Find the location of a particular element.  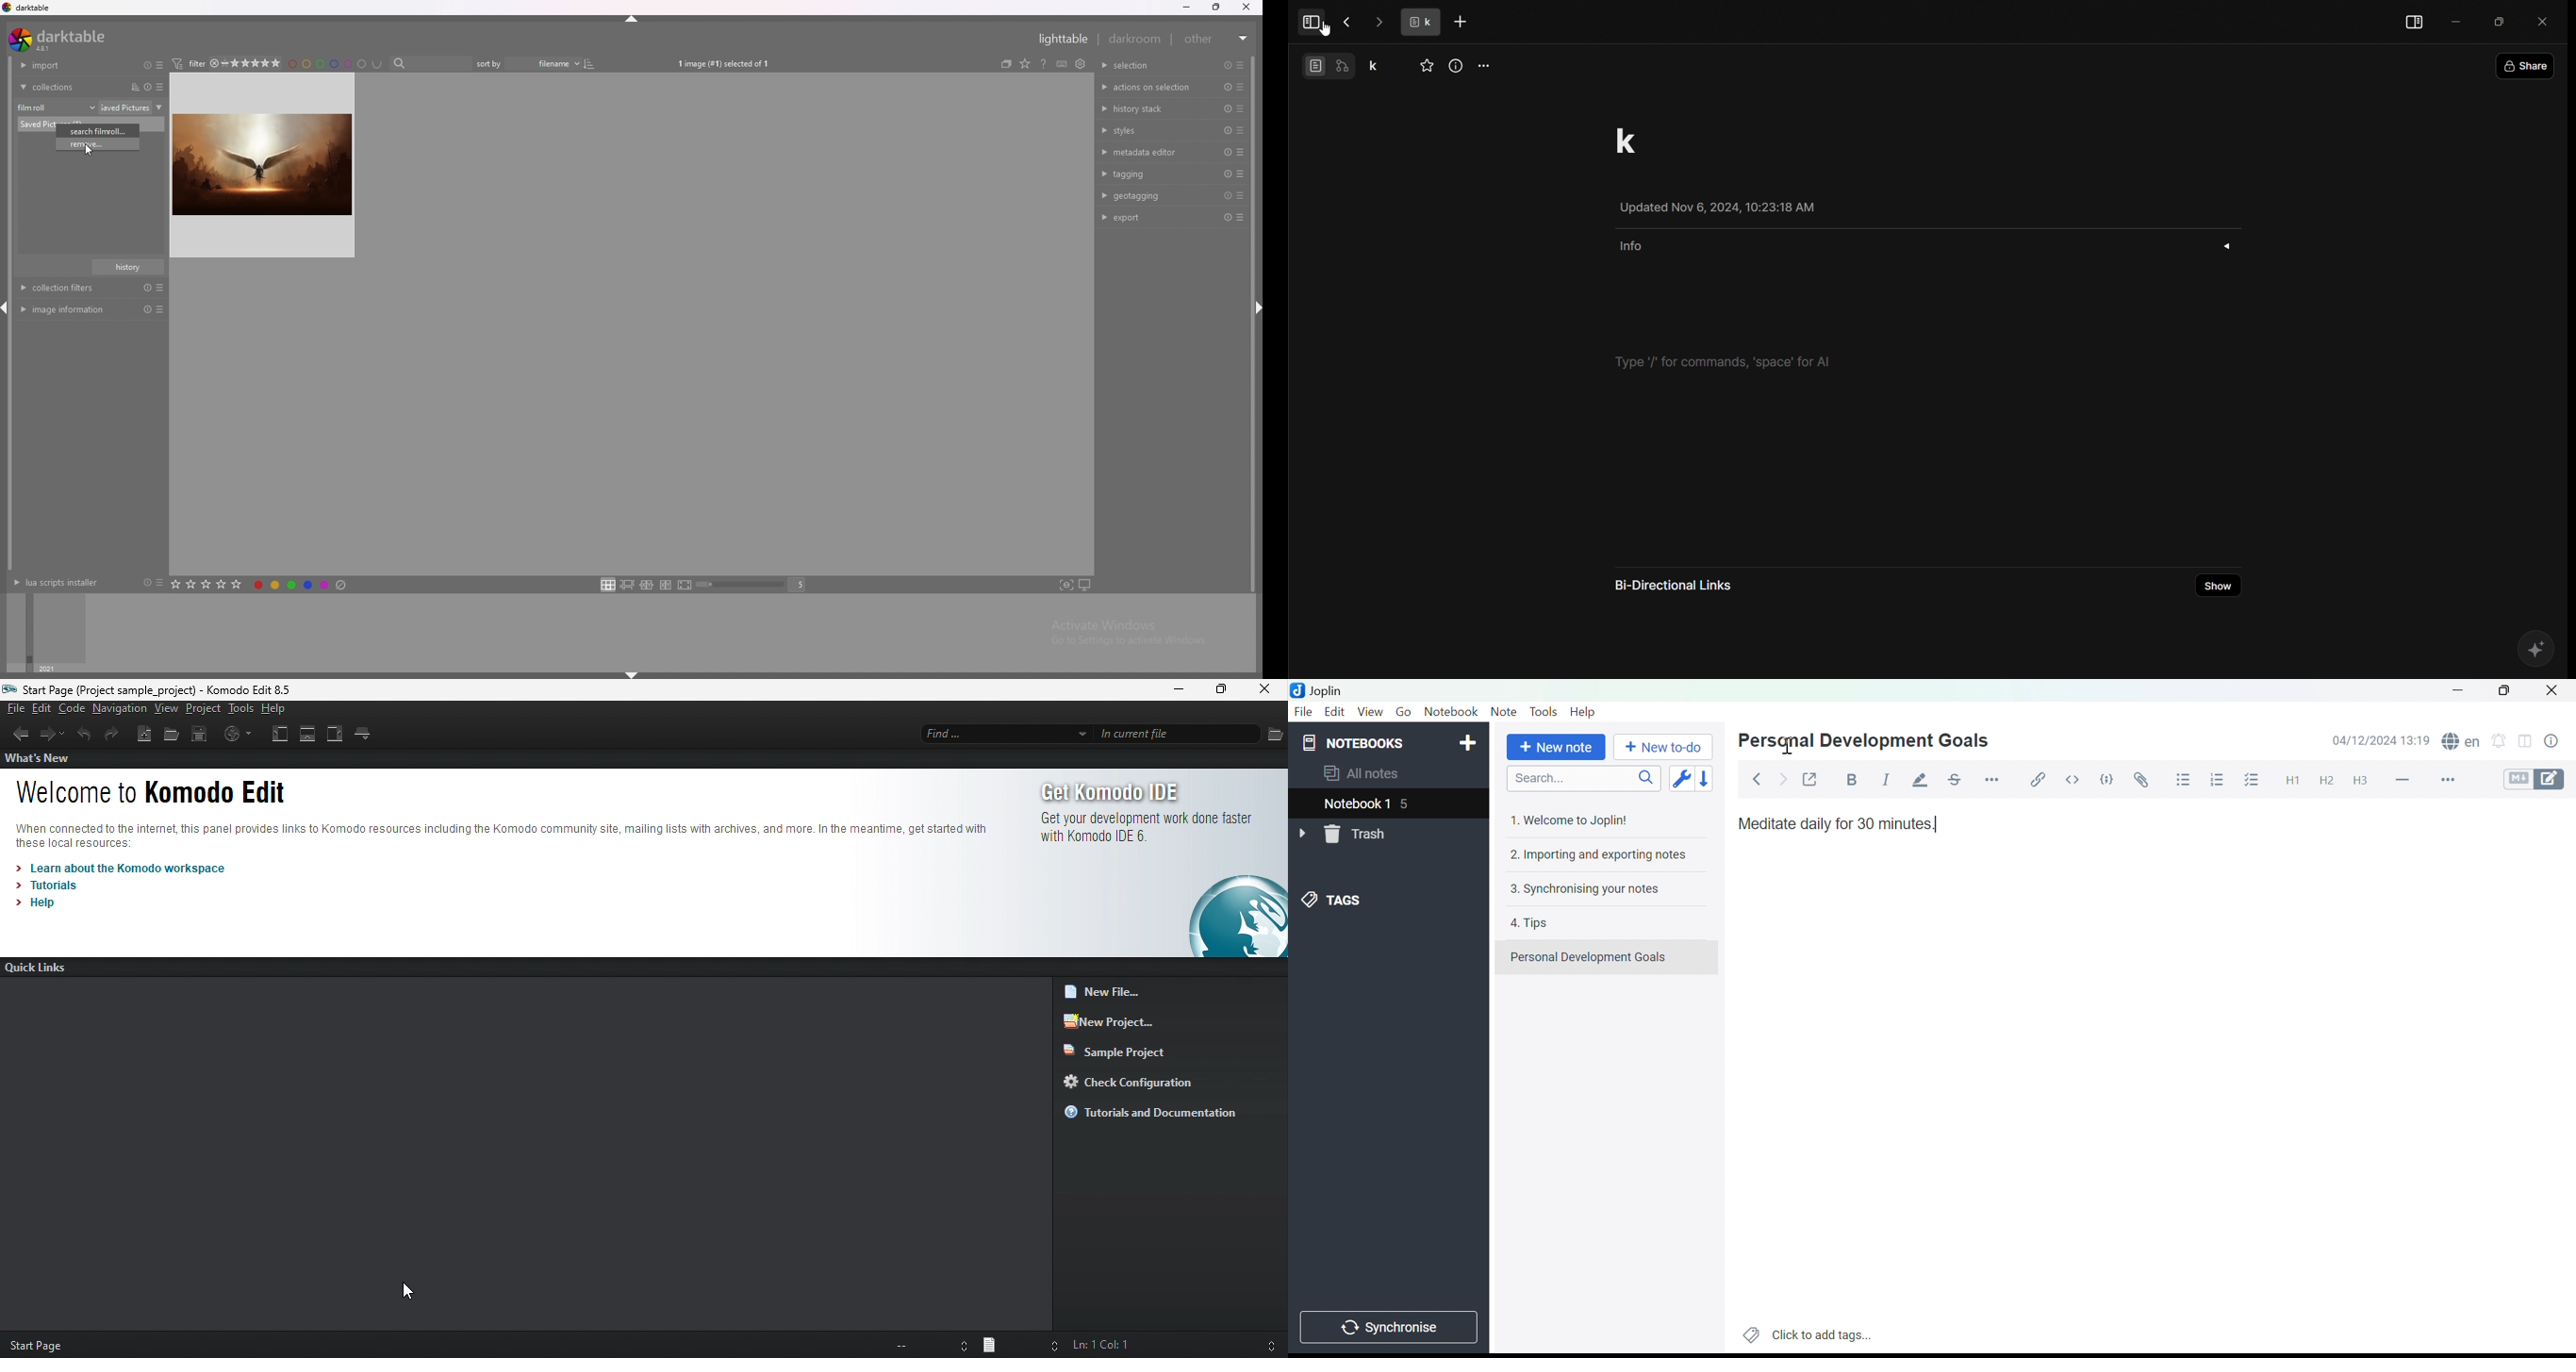

collapse grouped images is located at coordinates (1022, 63).